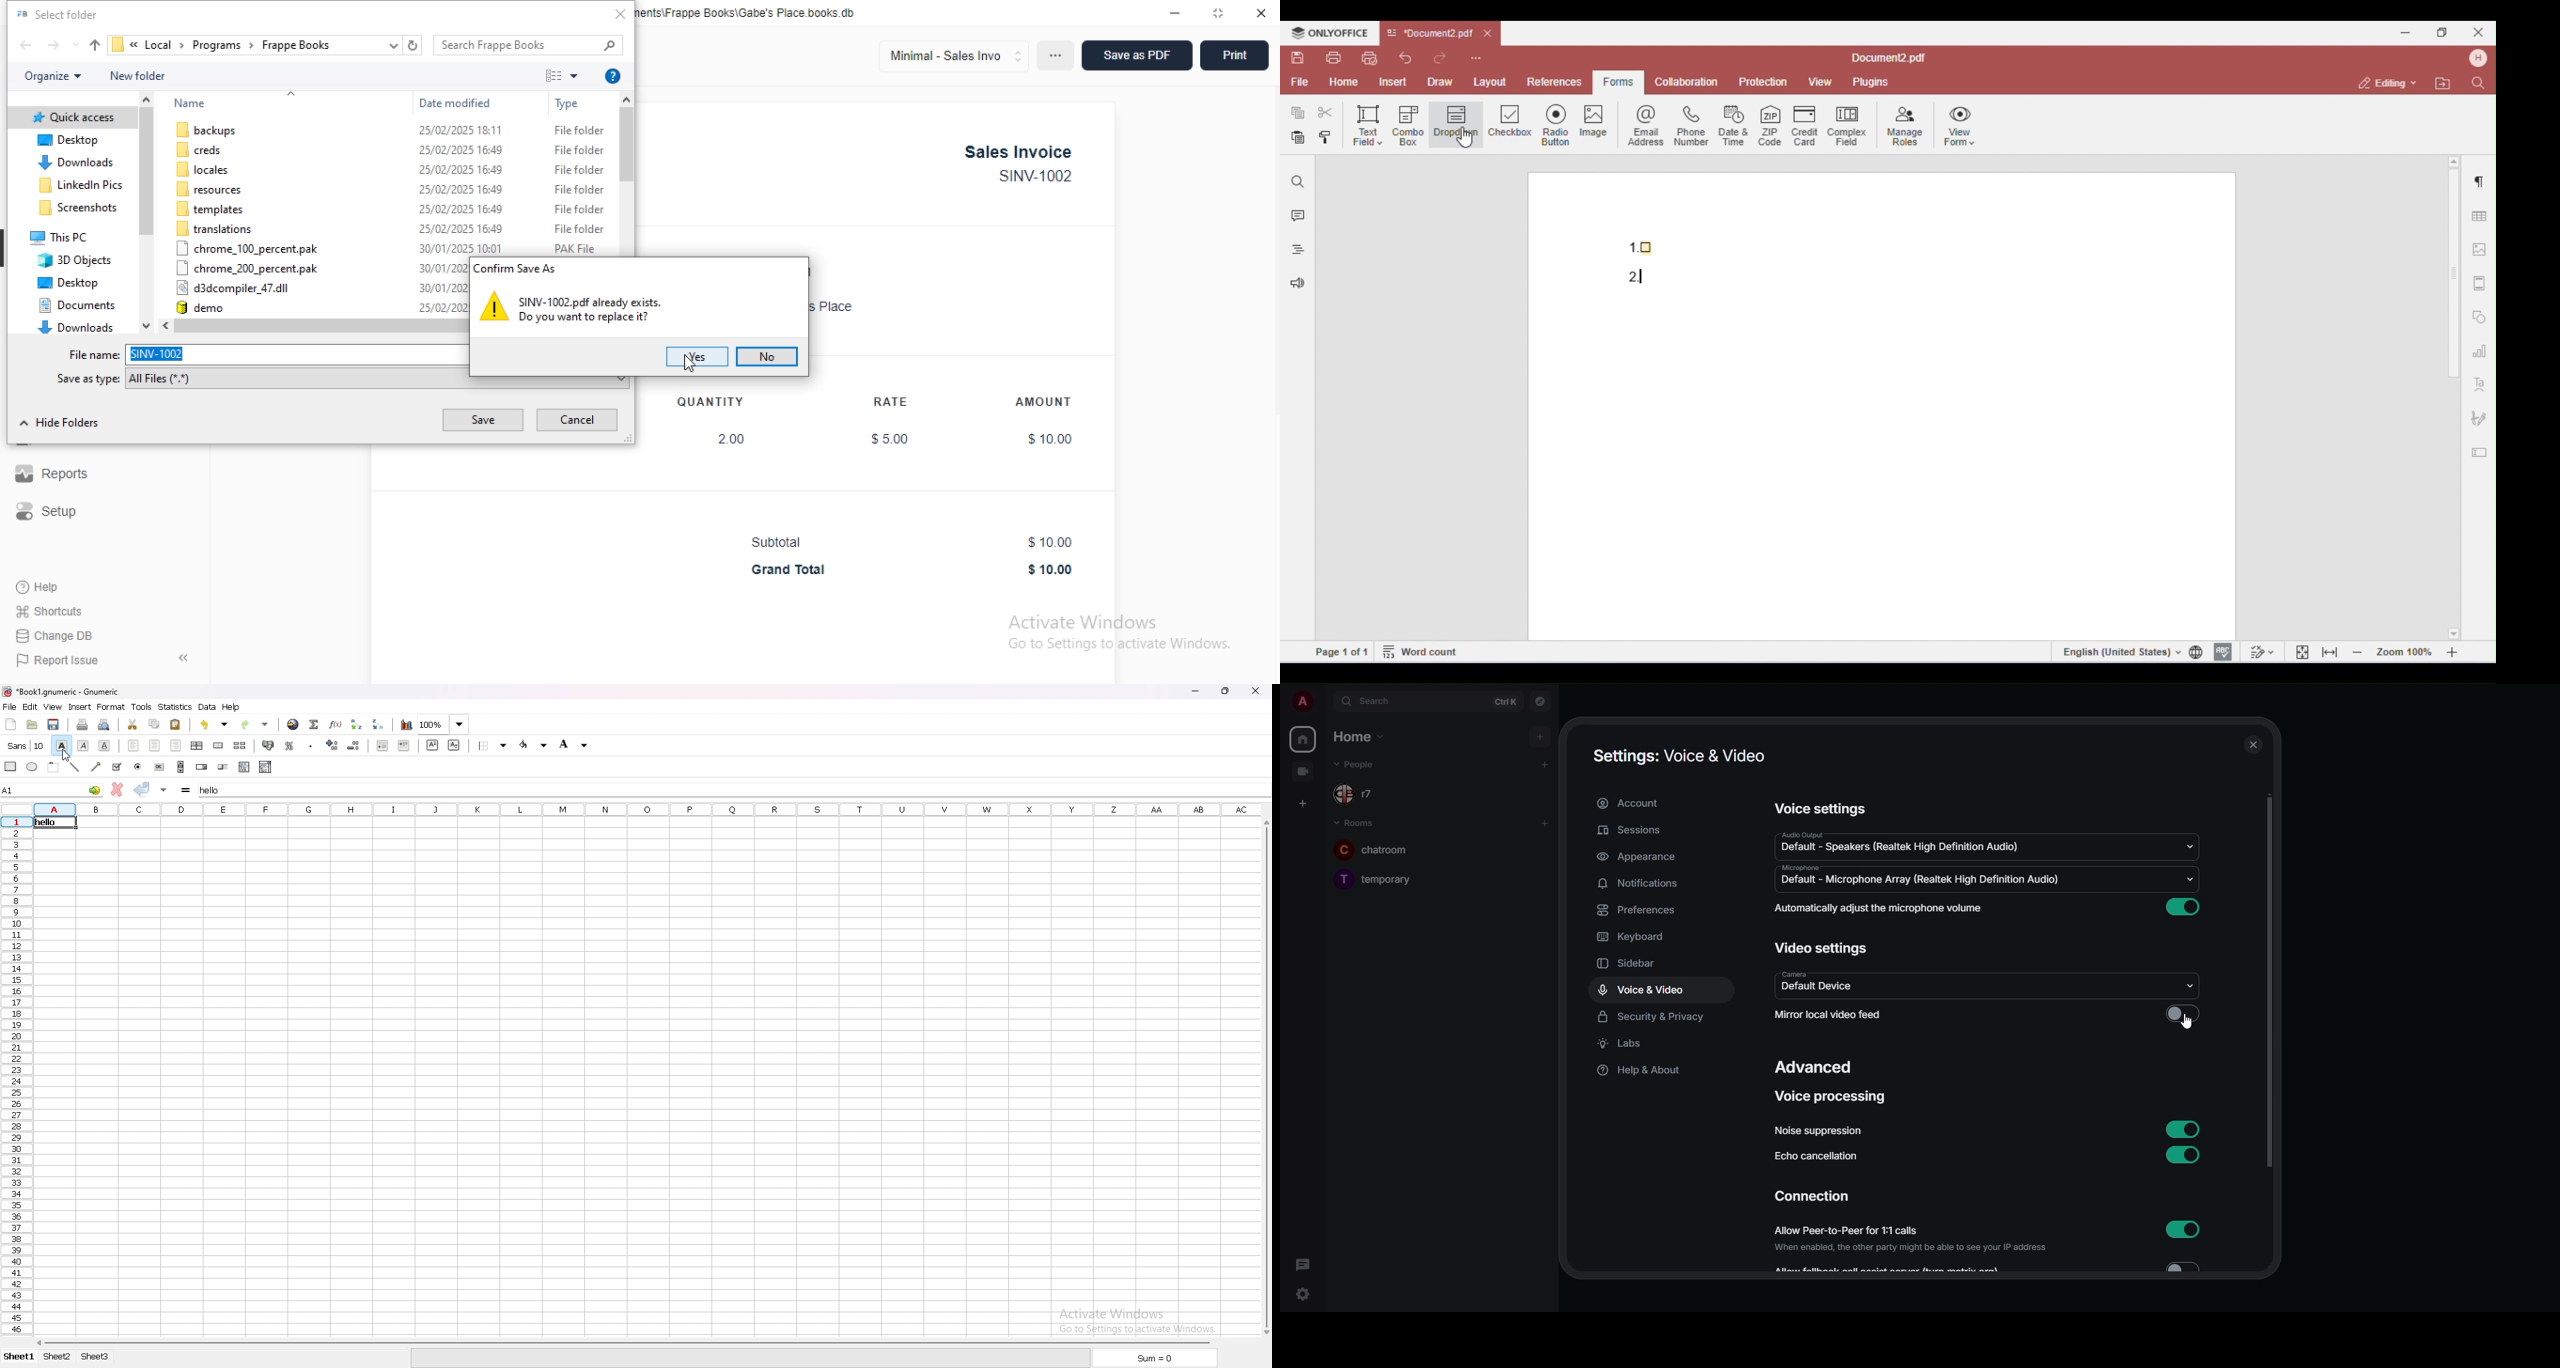 The image size is (2576, 1372). What do you see at coordinates (177, 746) in the screenshot?
I see `align right` at bounding box center [177, 746].